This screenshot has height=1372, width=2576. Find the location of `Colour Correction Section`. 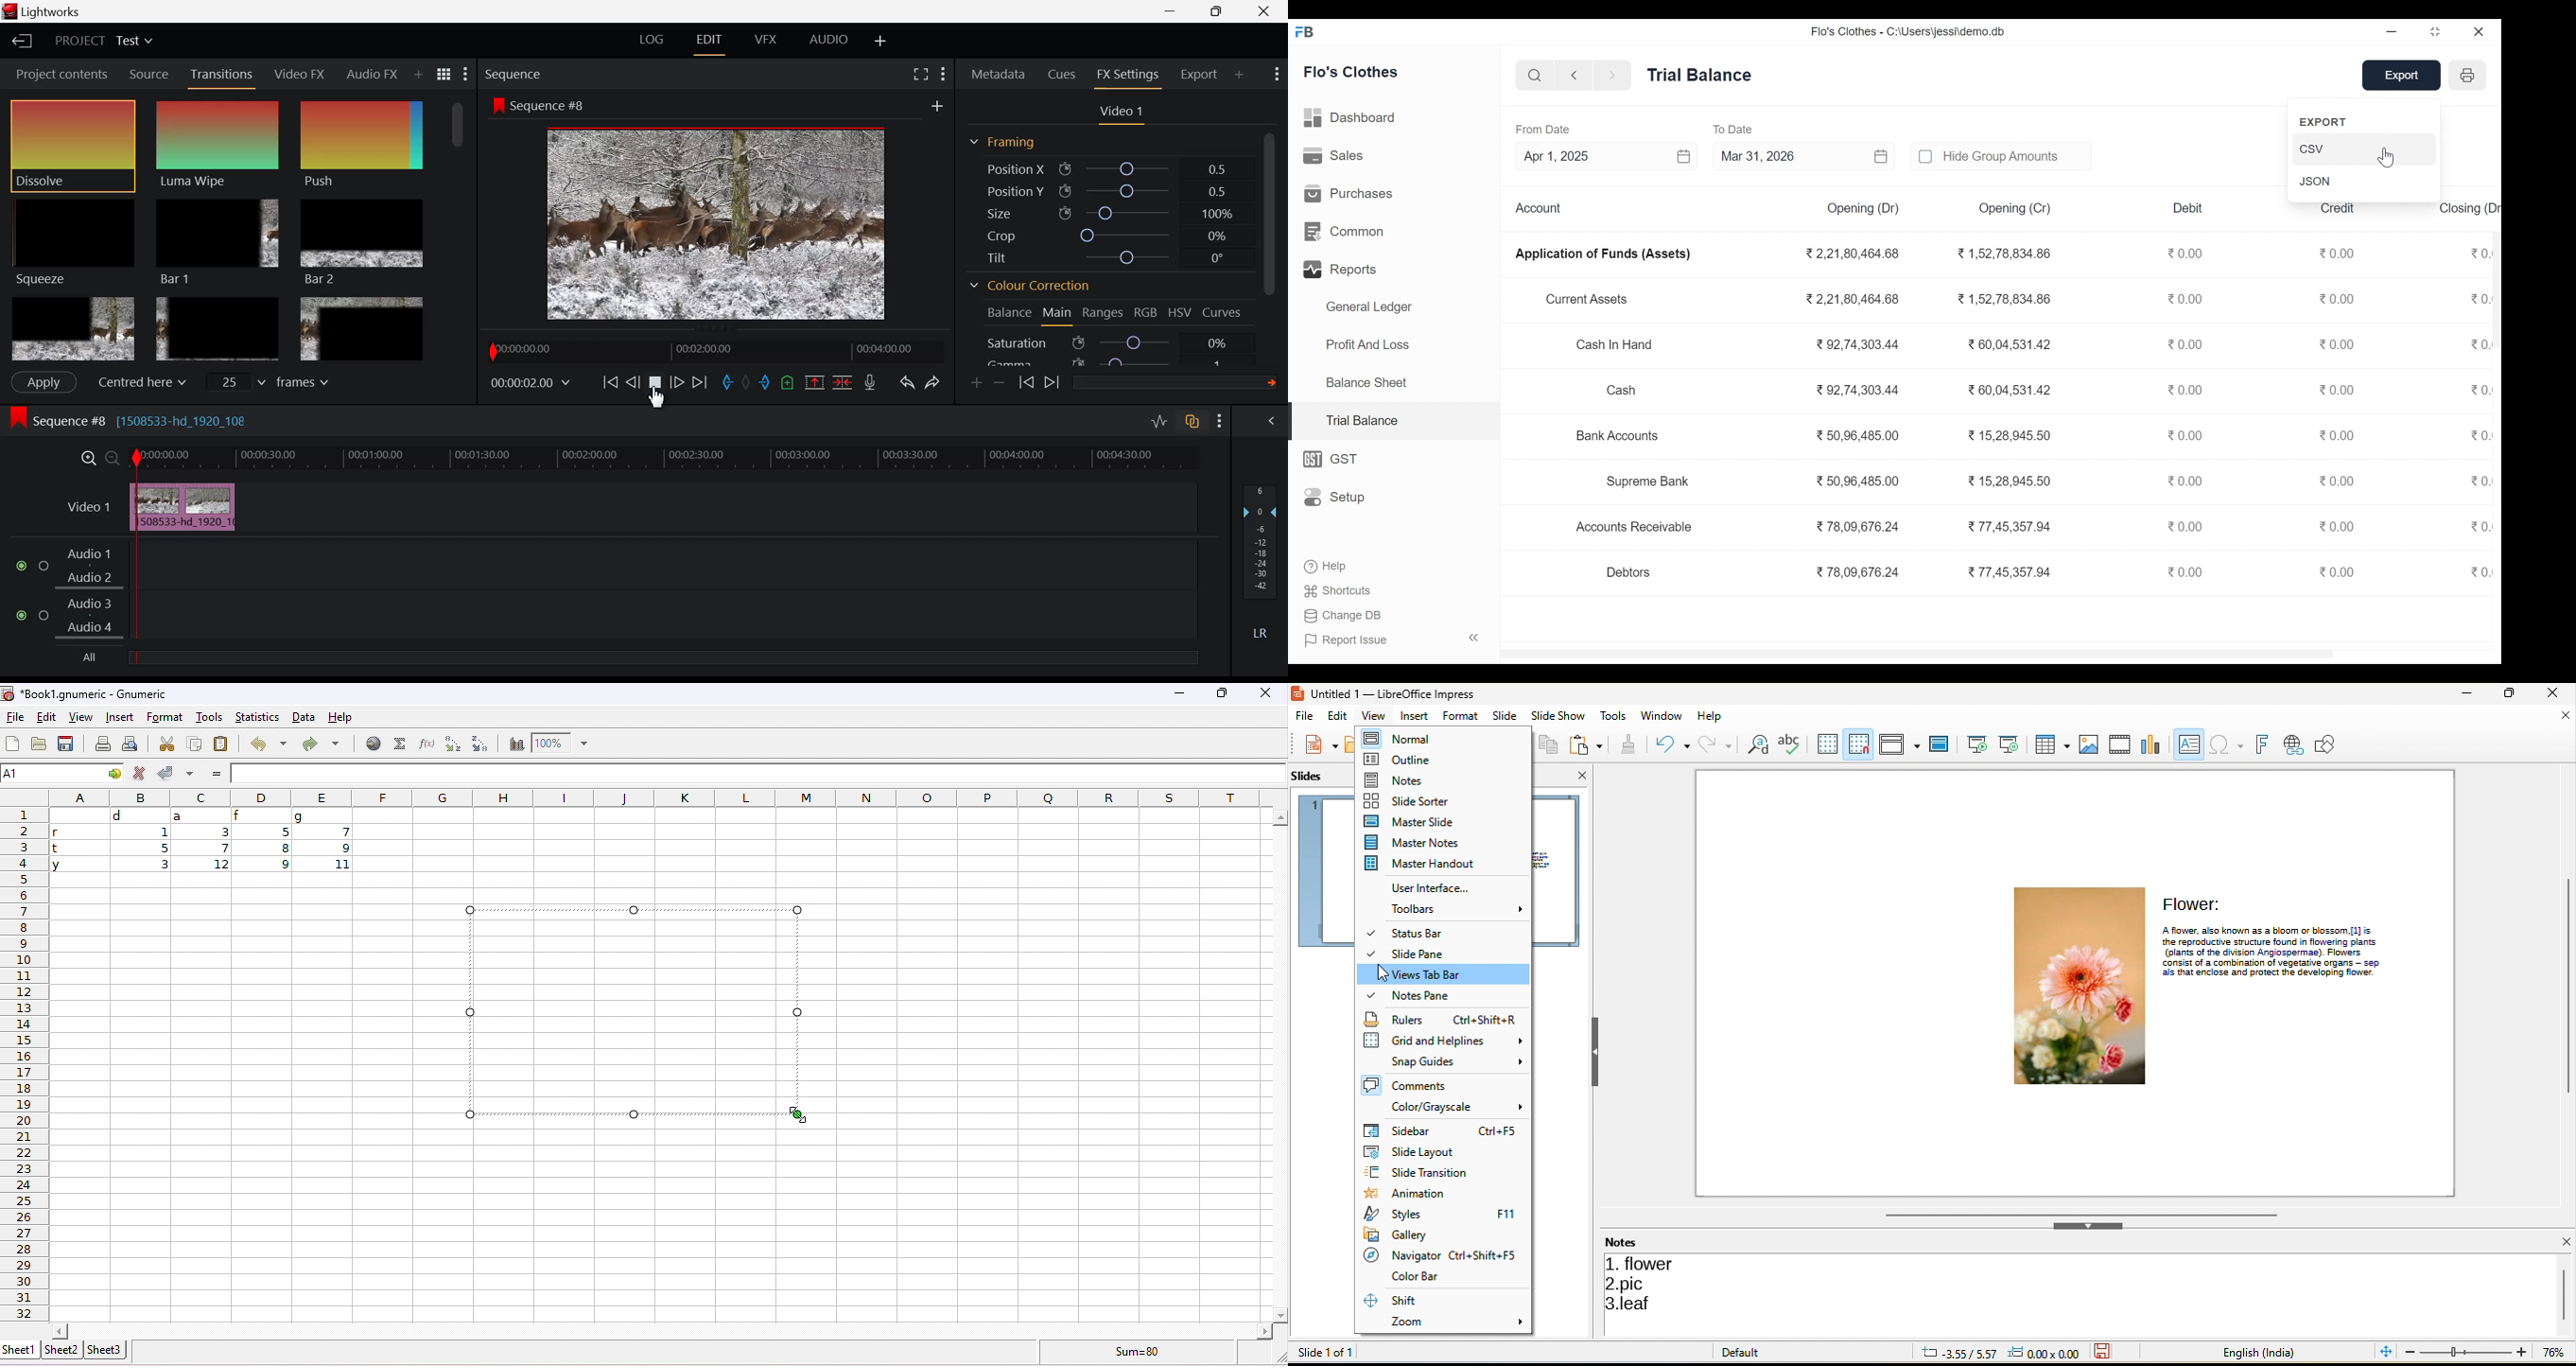

Colour Correction Section is located at coordinates (1030, 287).